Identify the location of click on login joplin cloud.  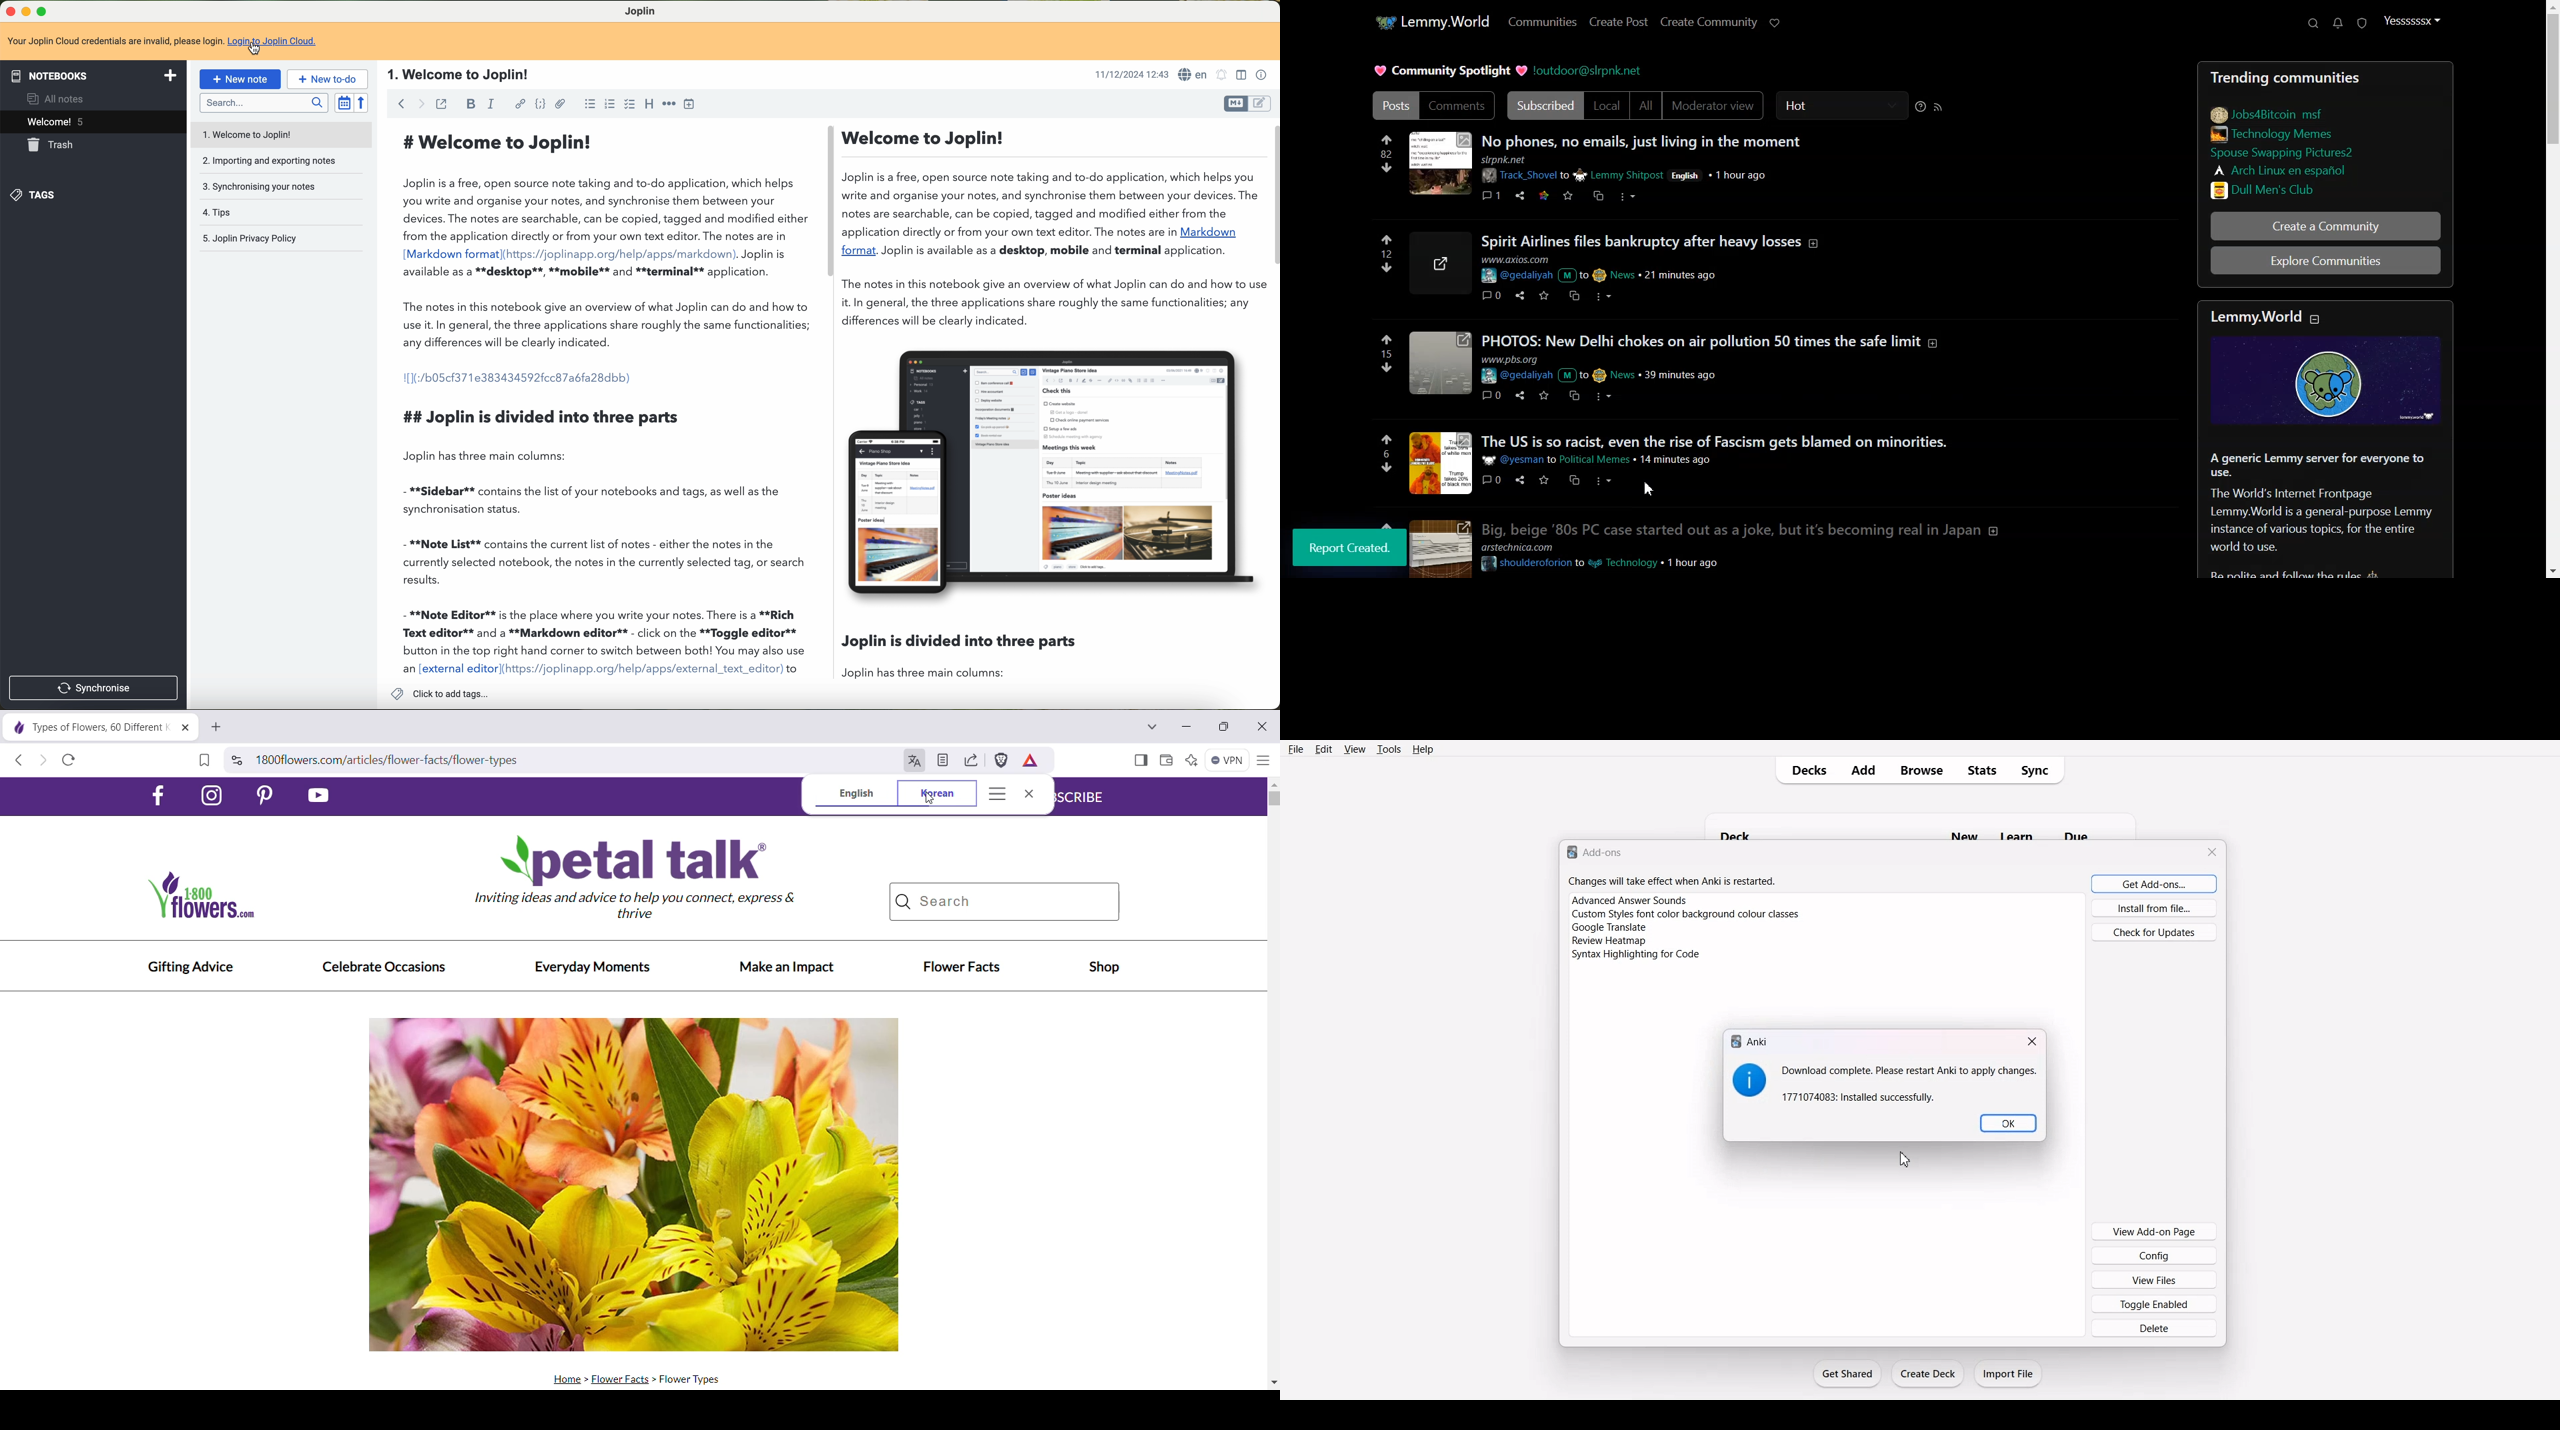
(162, 42).